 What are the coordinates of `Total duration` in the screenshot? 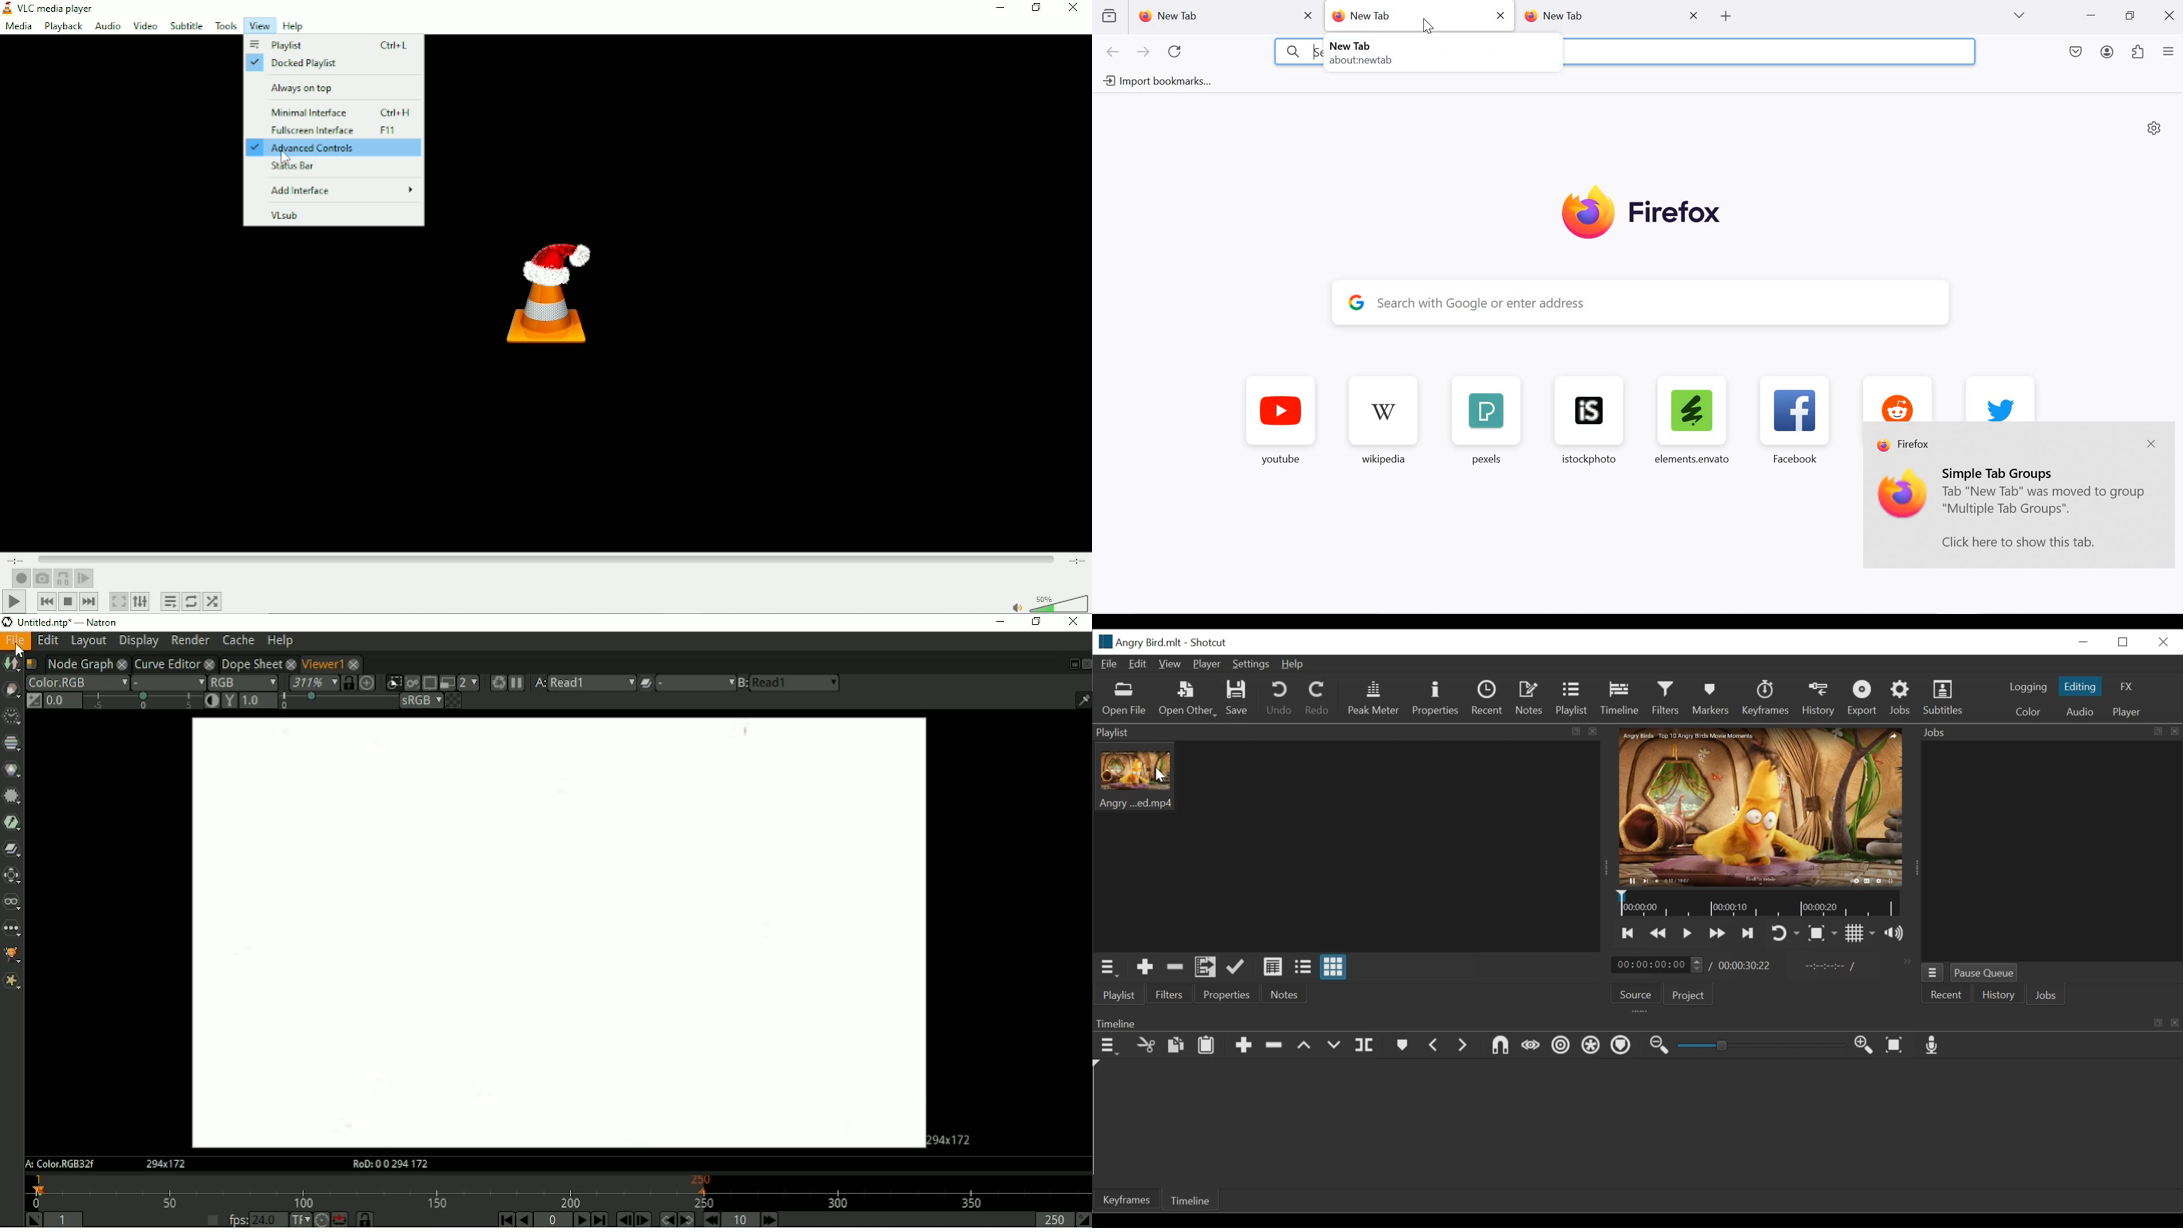 It's located at (1076, 560).